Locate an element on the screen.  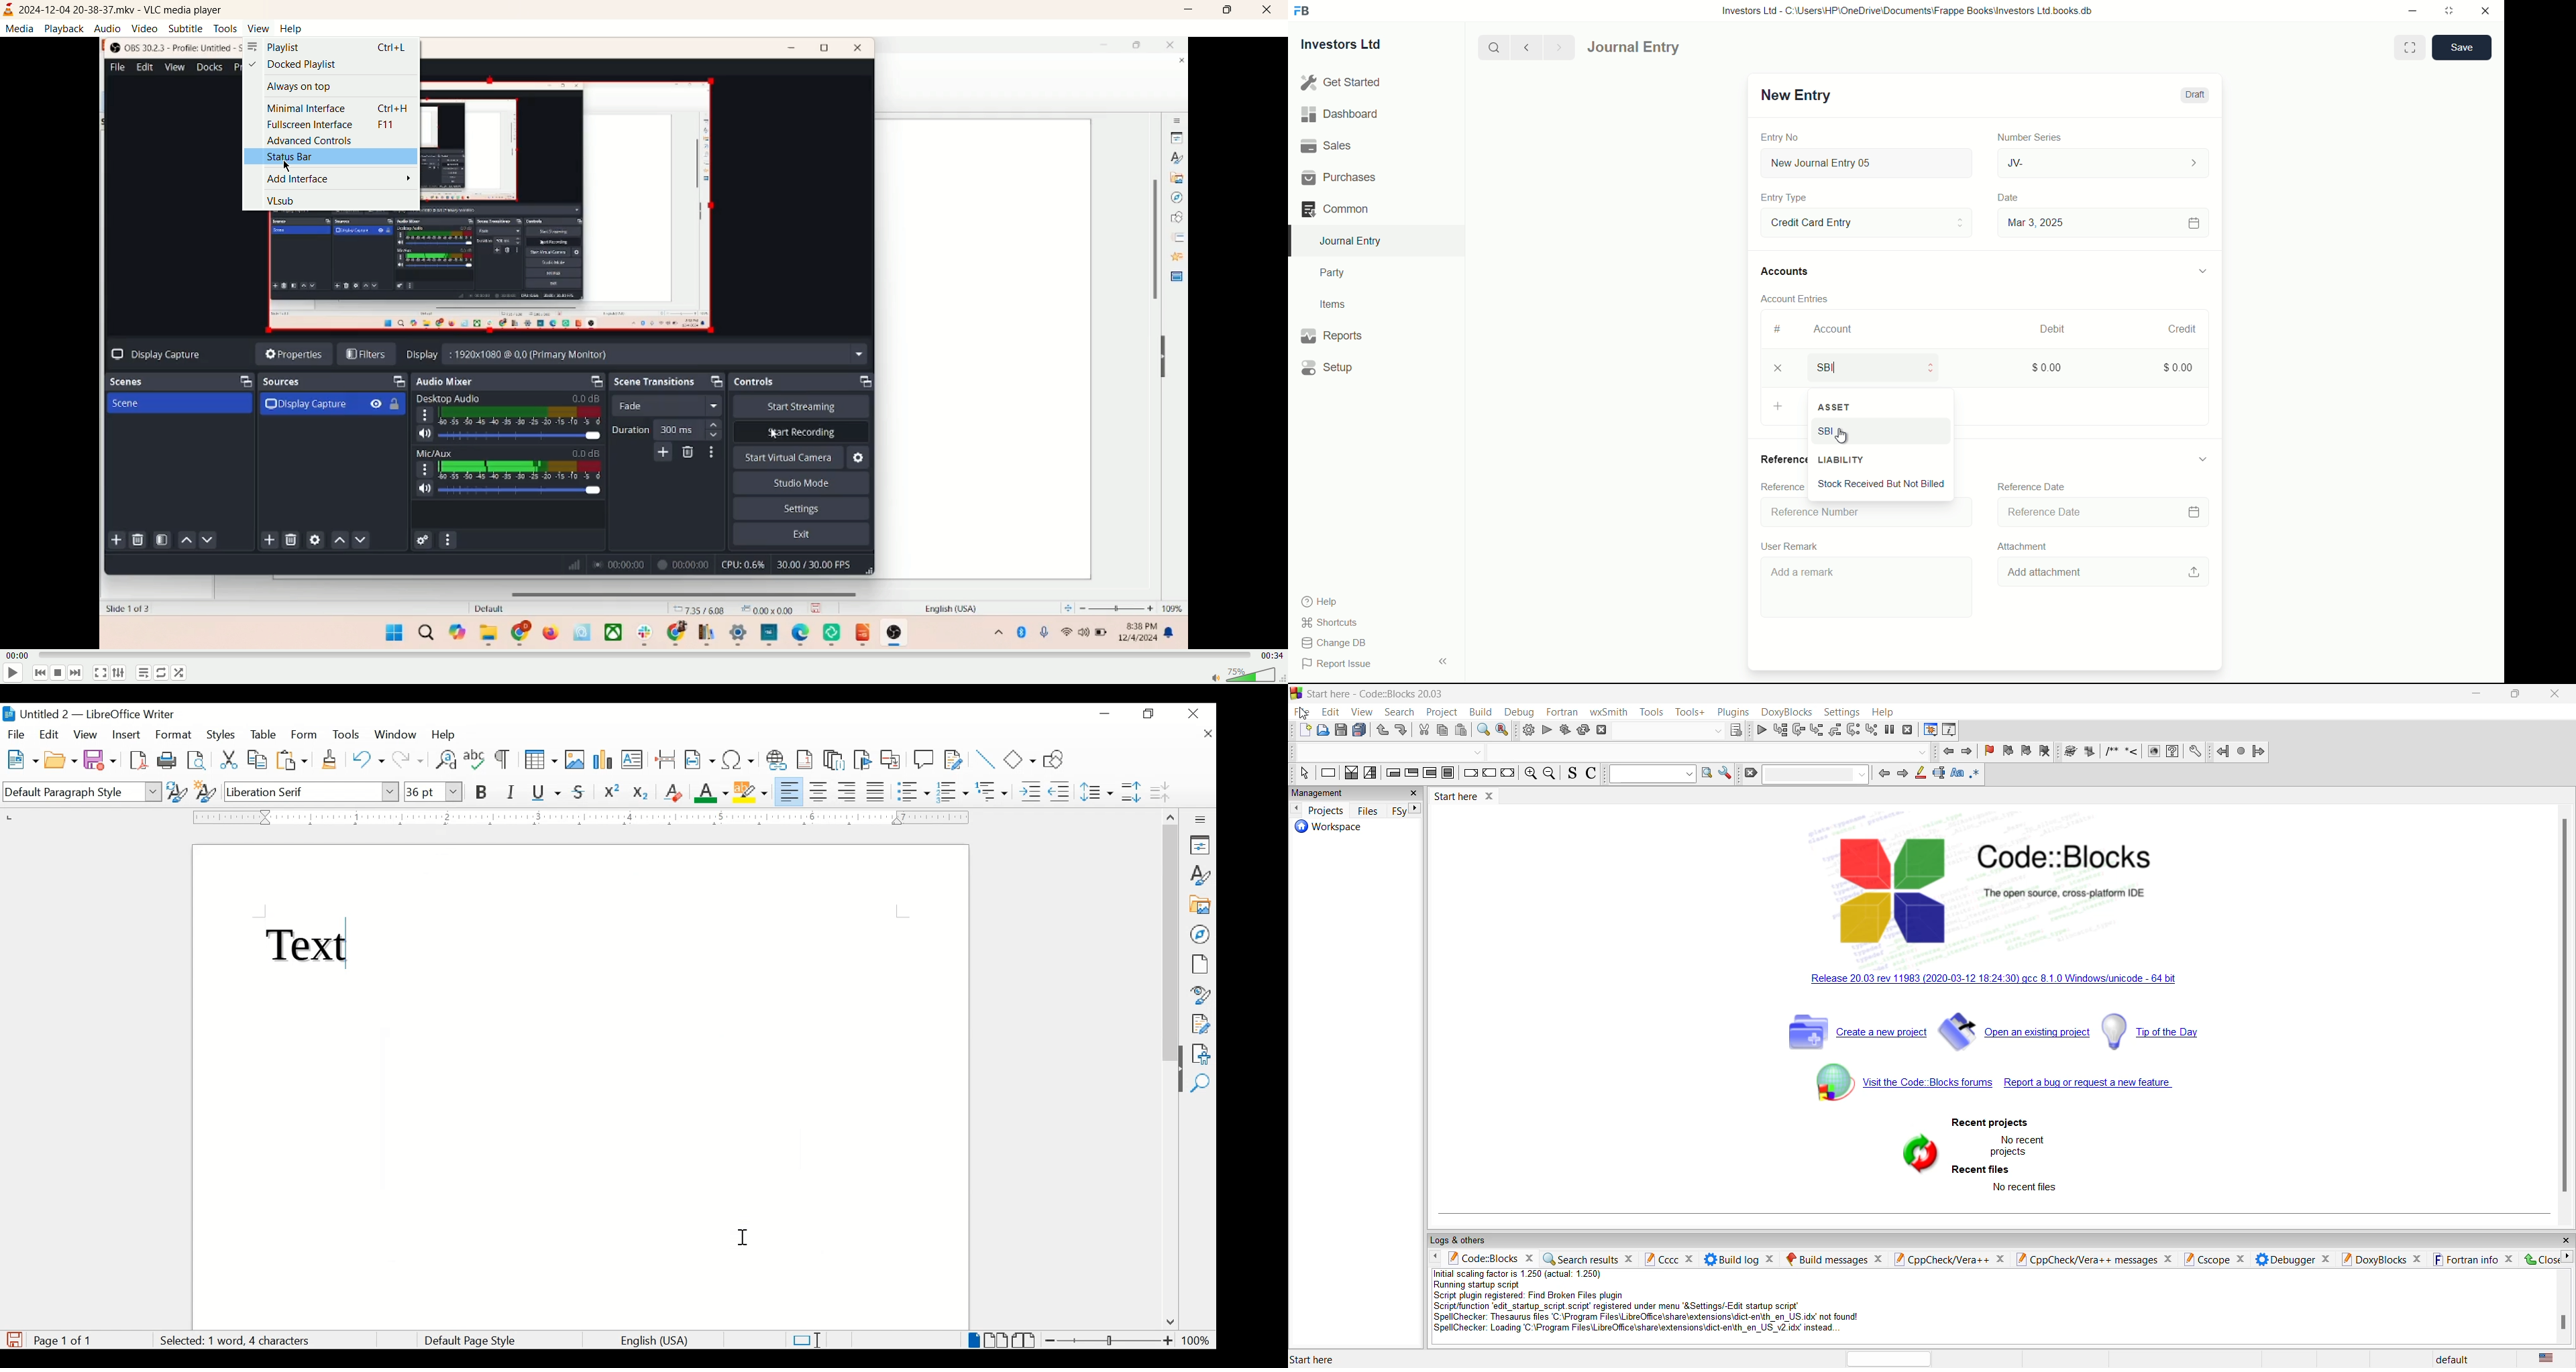
next instruction is located at coordinates (1854, 730).